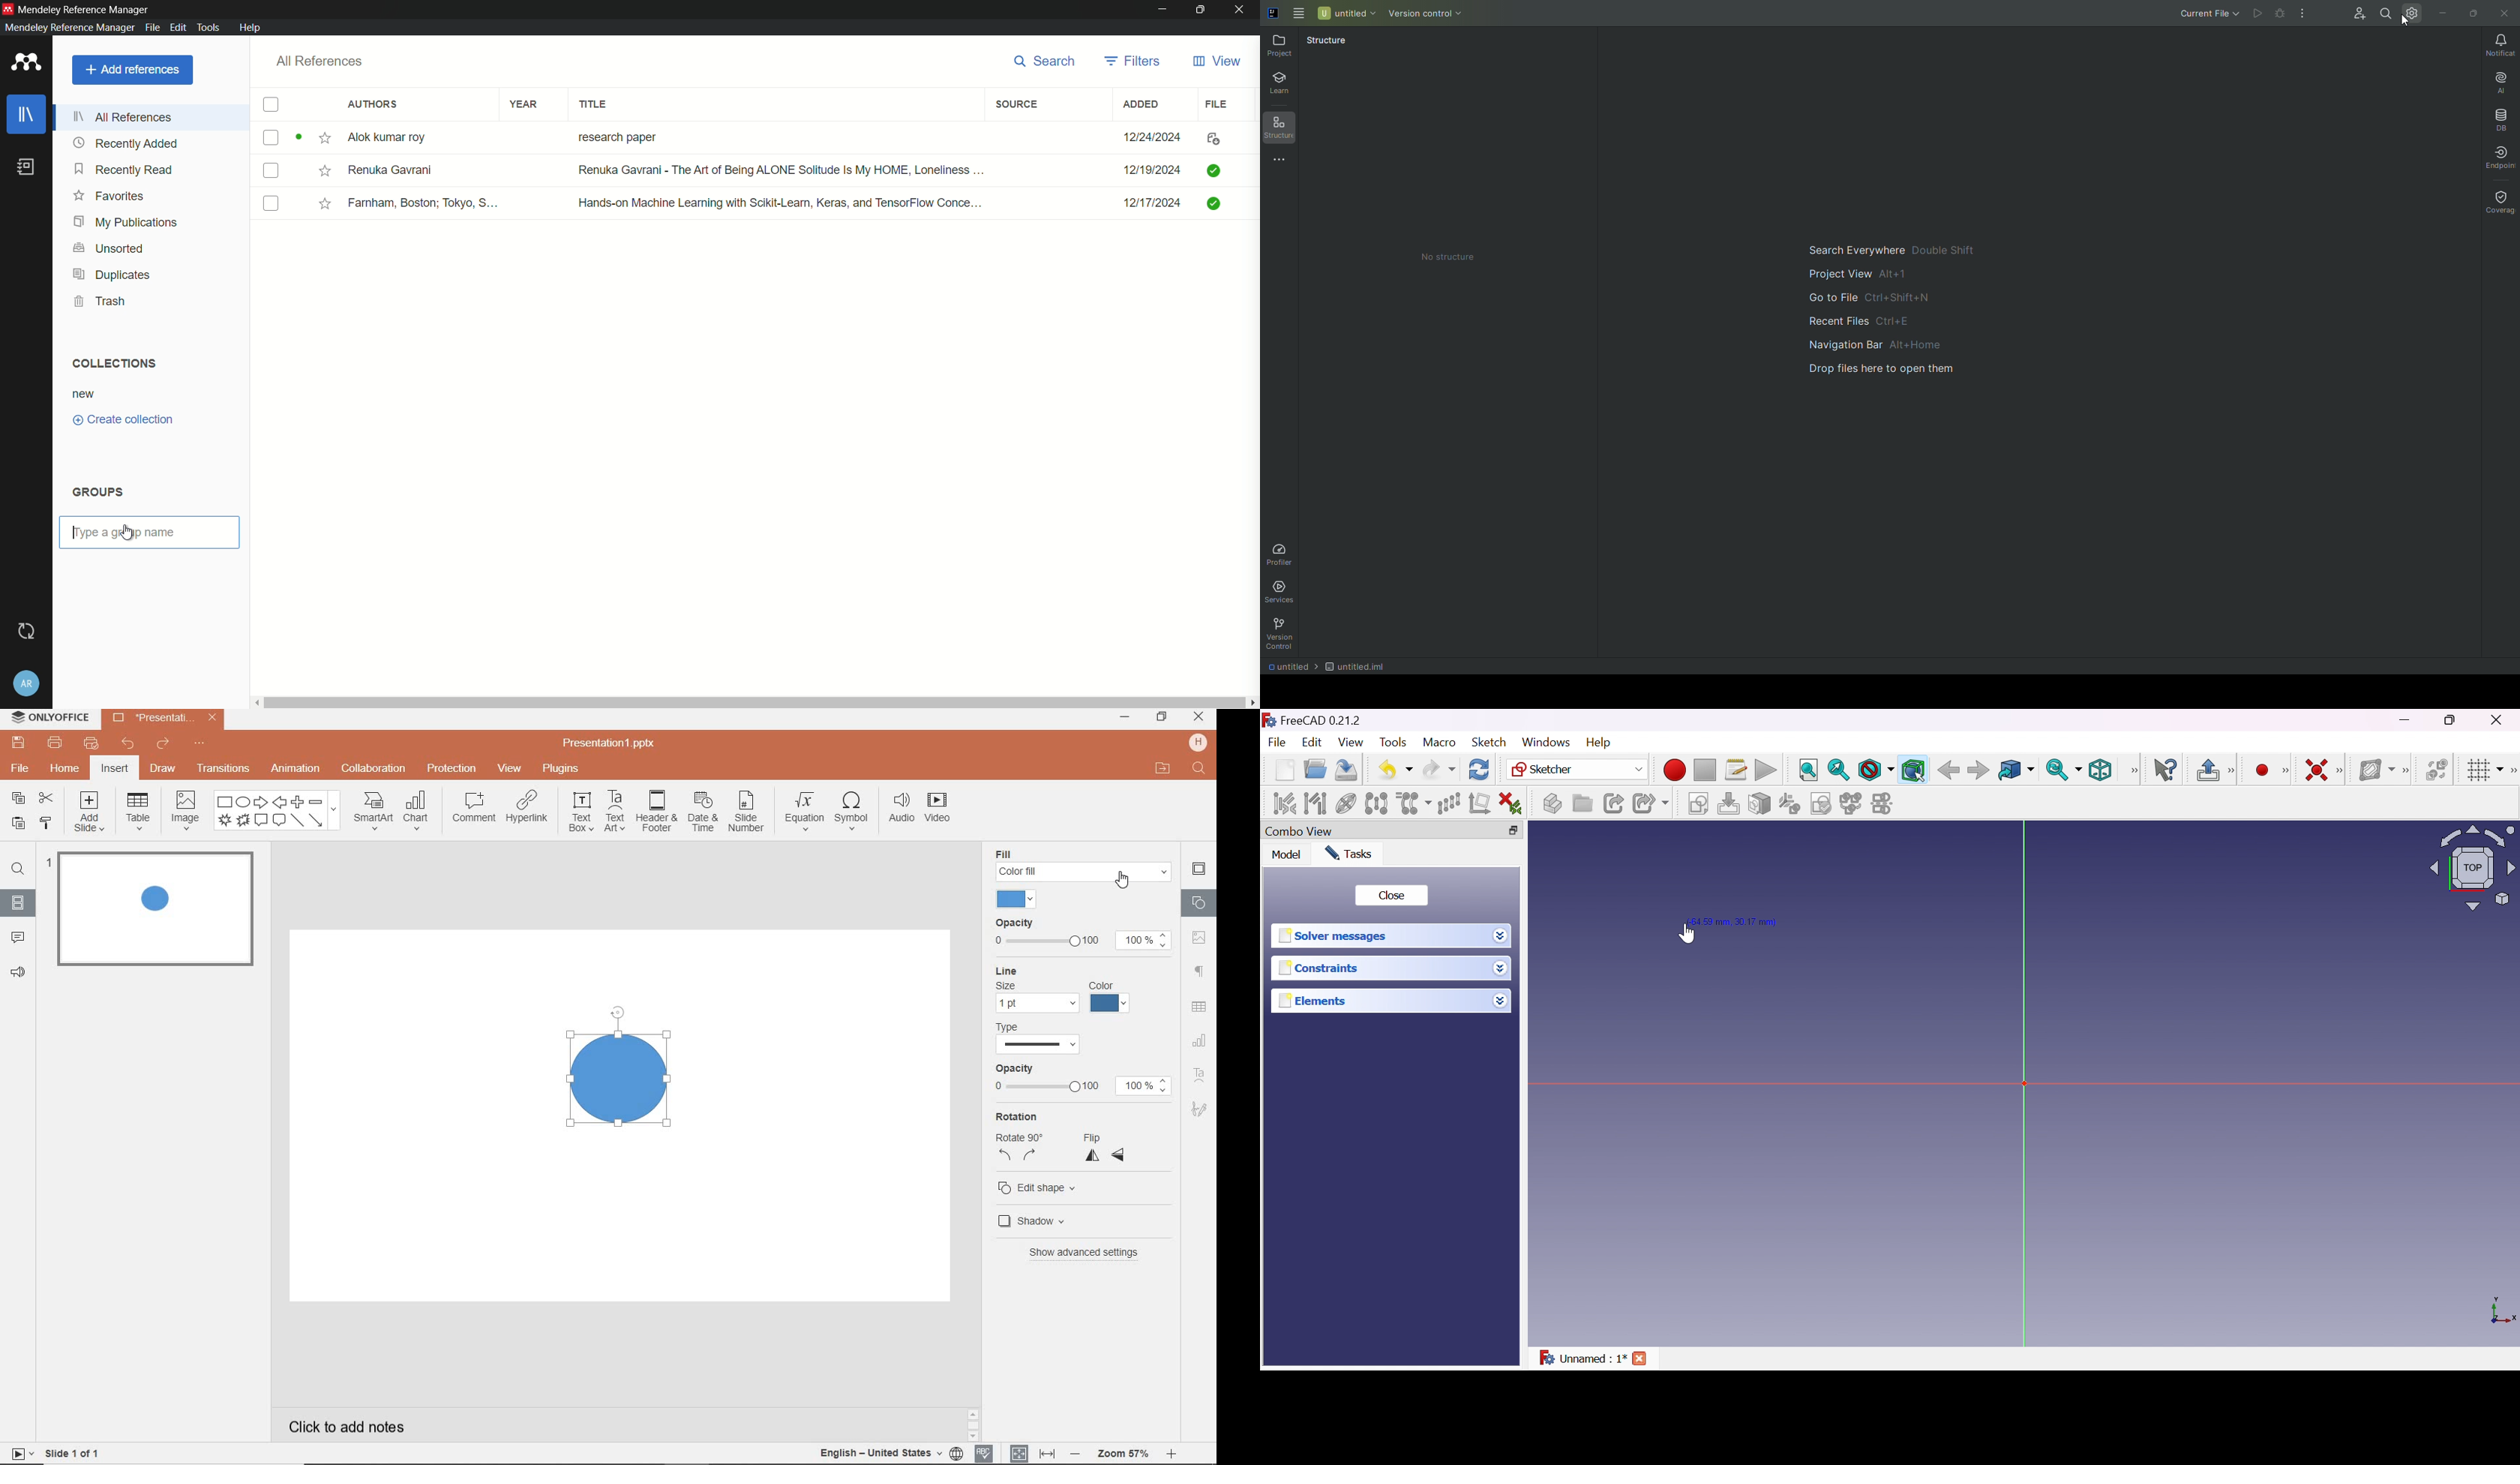 Image resolution: width=2520 pixels, height=1484 pixels. I want to click on opacity slider, so click(1045, 941).